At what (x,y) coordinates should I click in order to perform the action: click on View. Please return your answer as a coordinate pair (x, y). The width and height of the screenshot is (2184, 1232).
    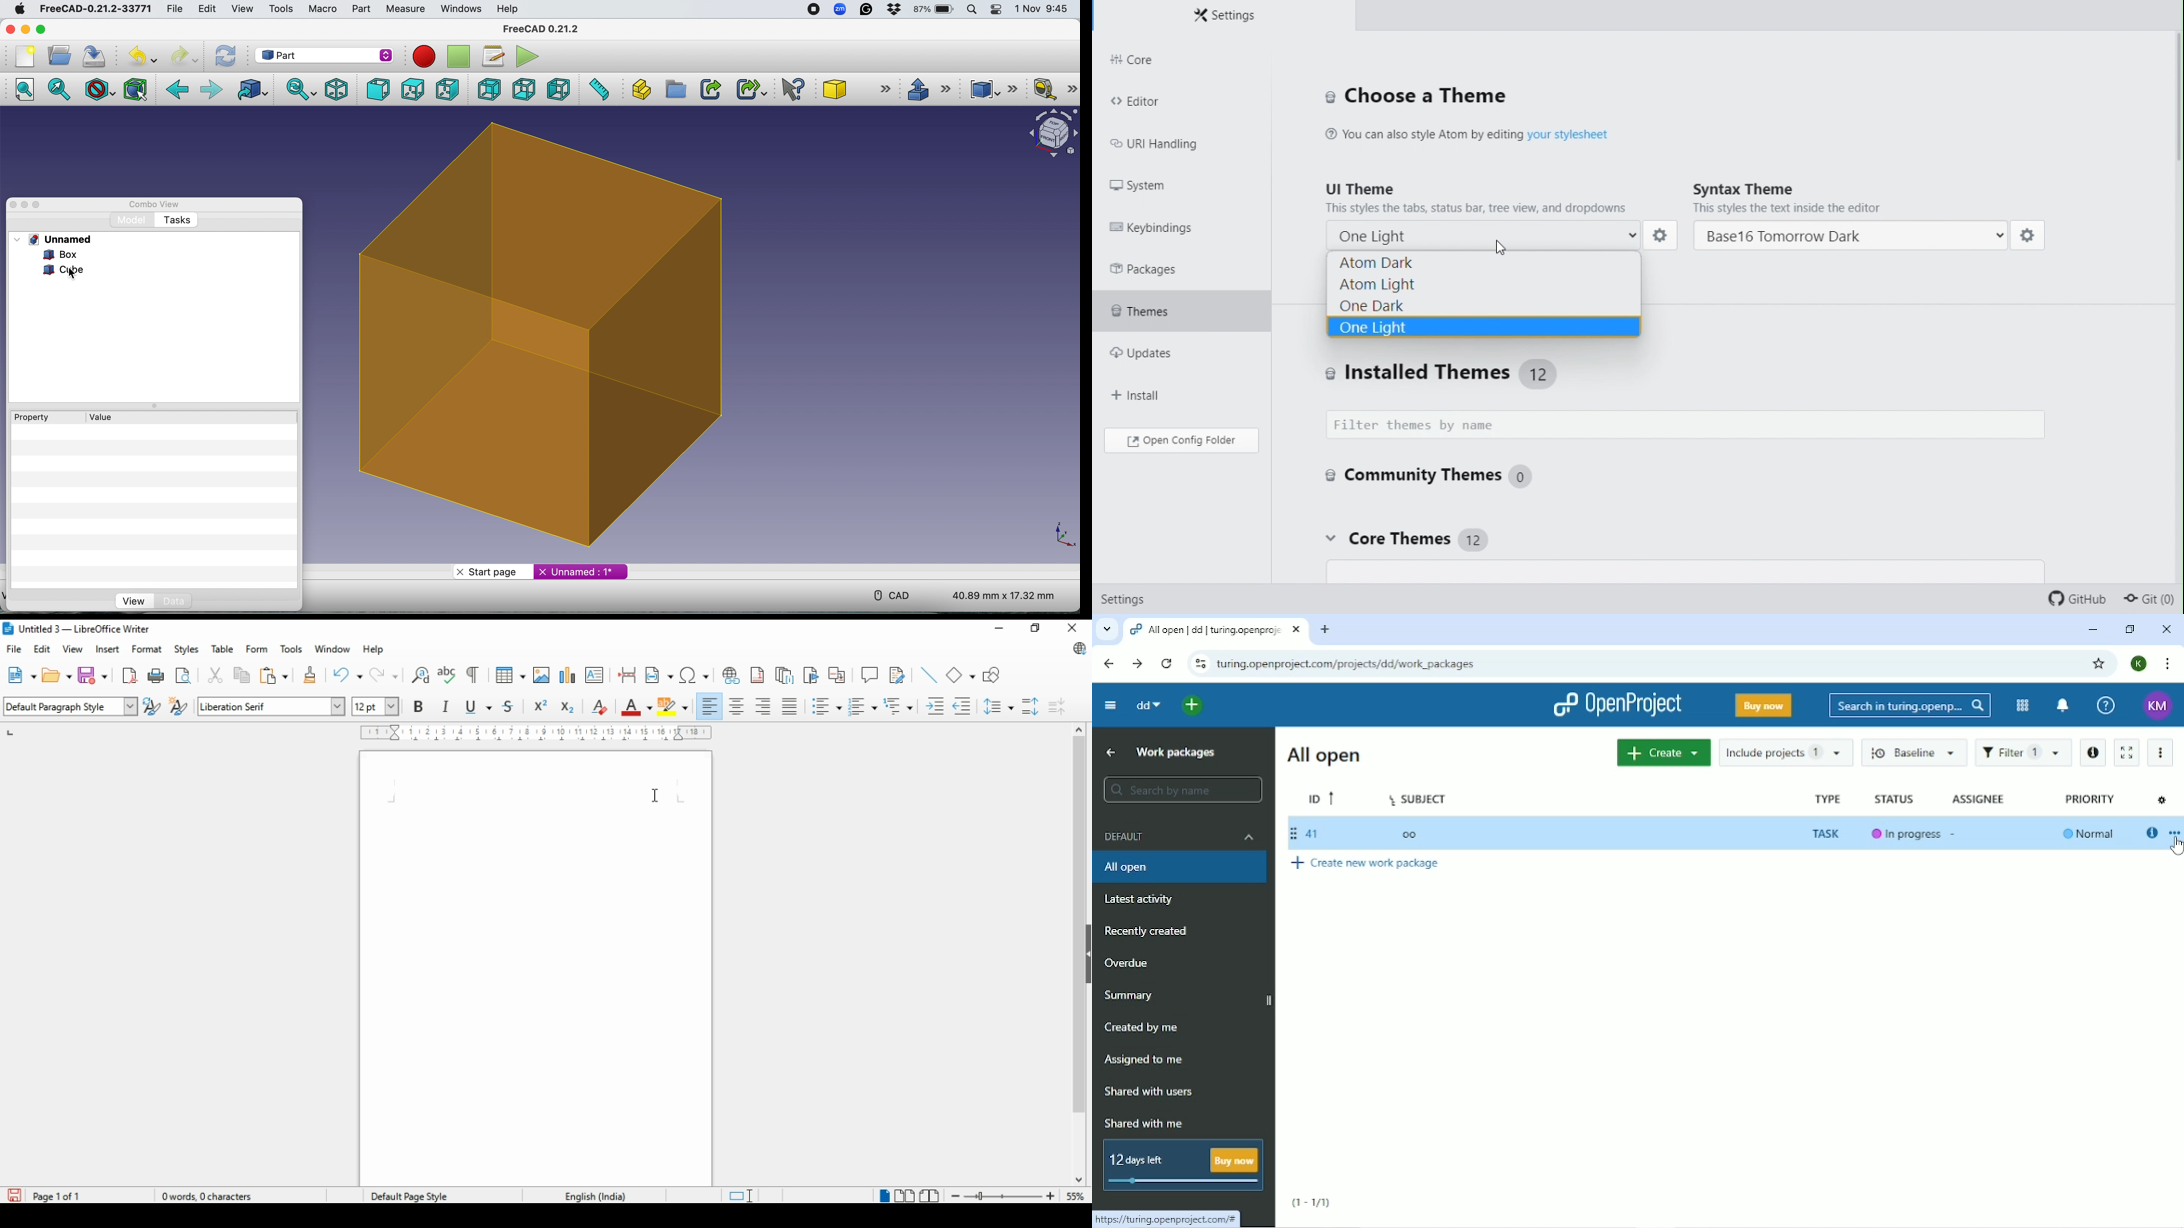
    Looking at the image, I should click on (242, 9).